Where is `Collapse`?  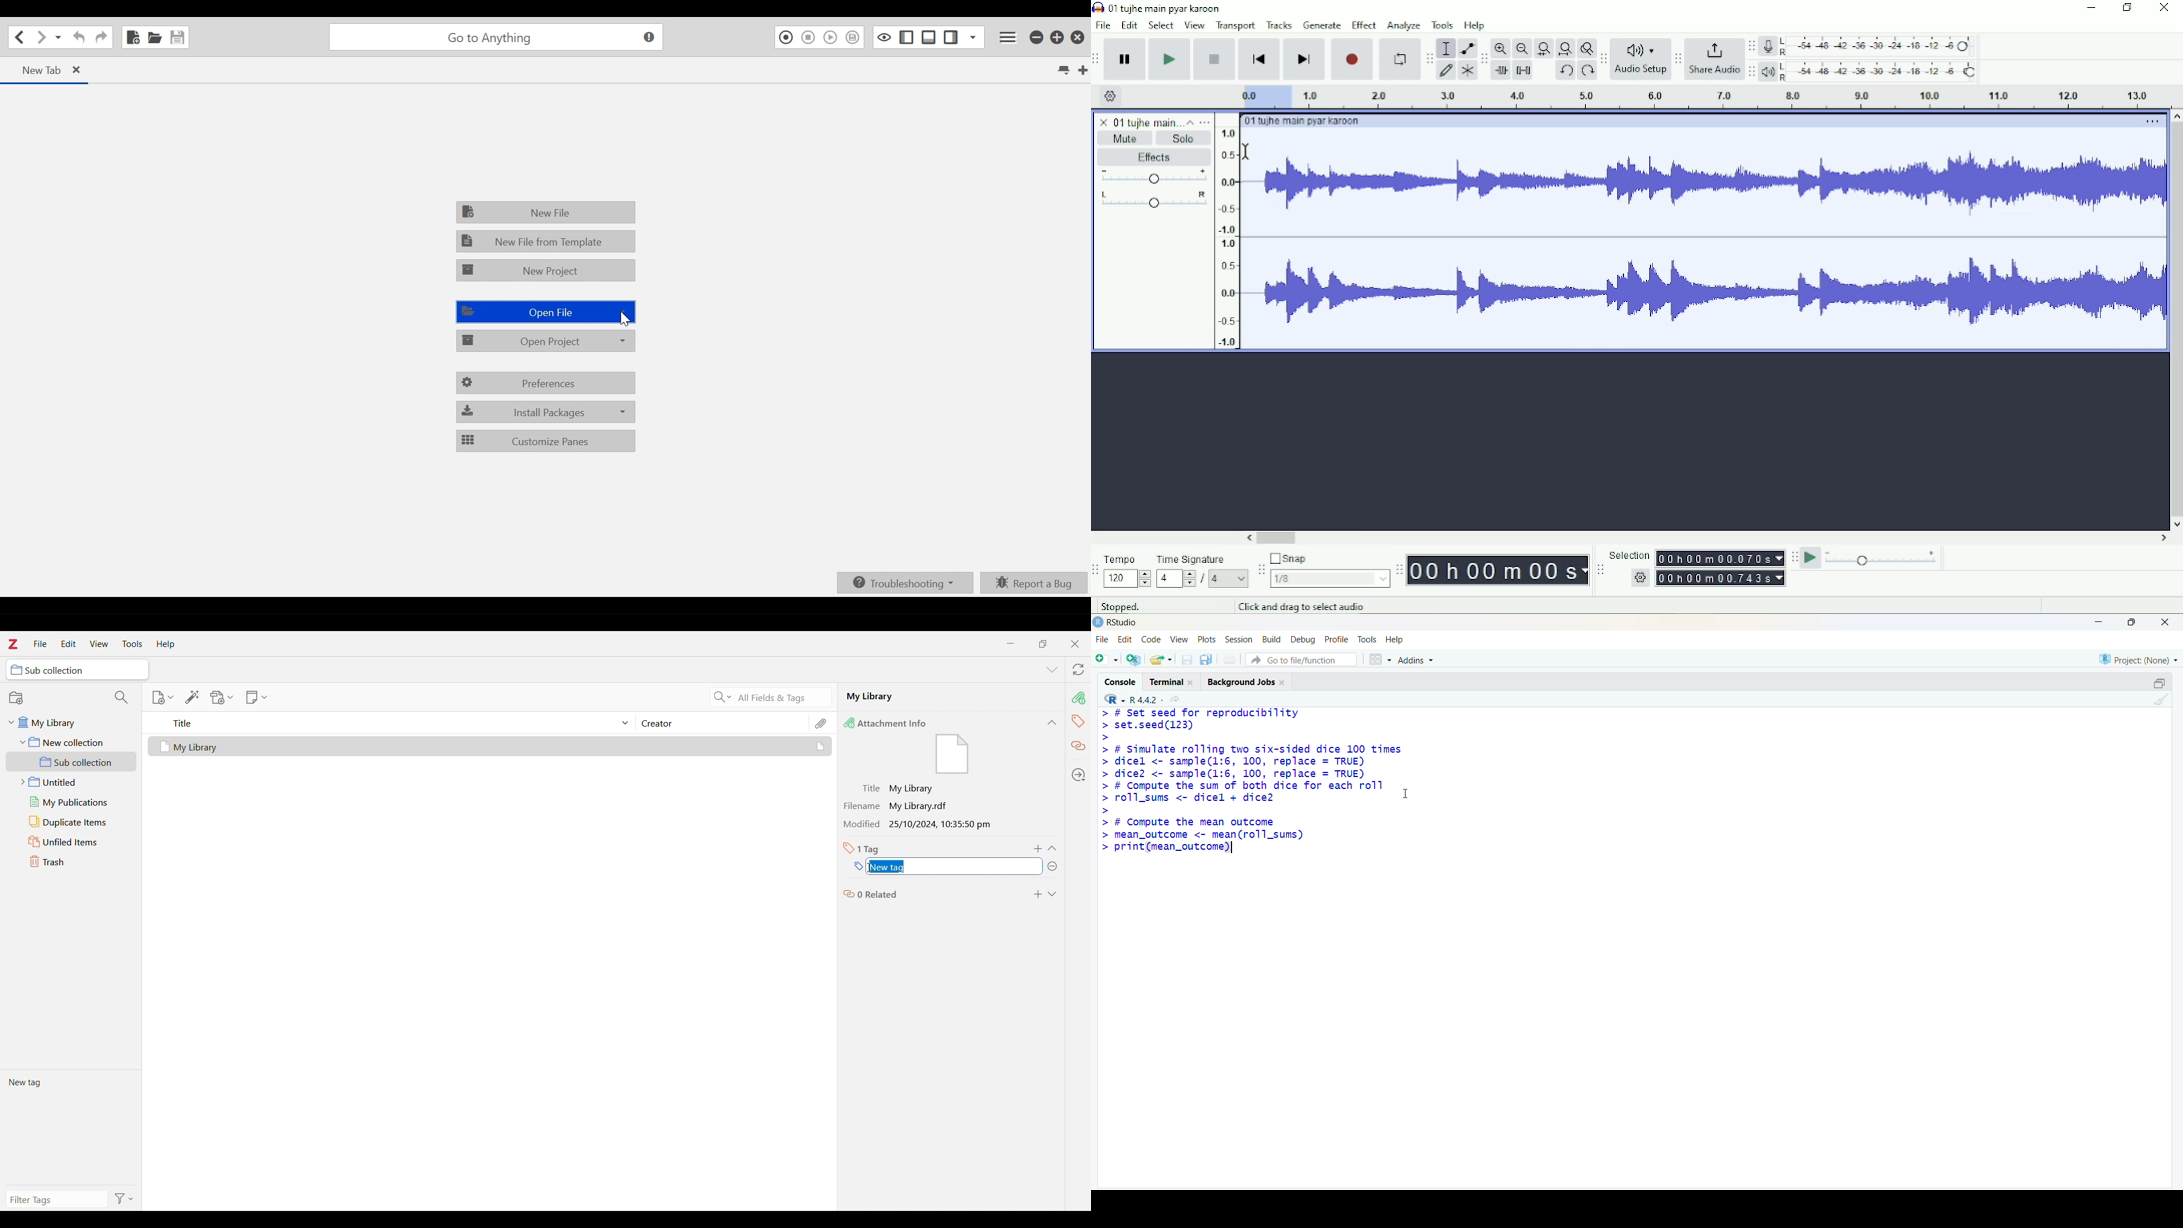 Collapse is located at coordinates (1052, 848).